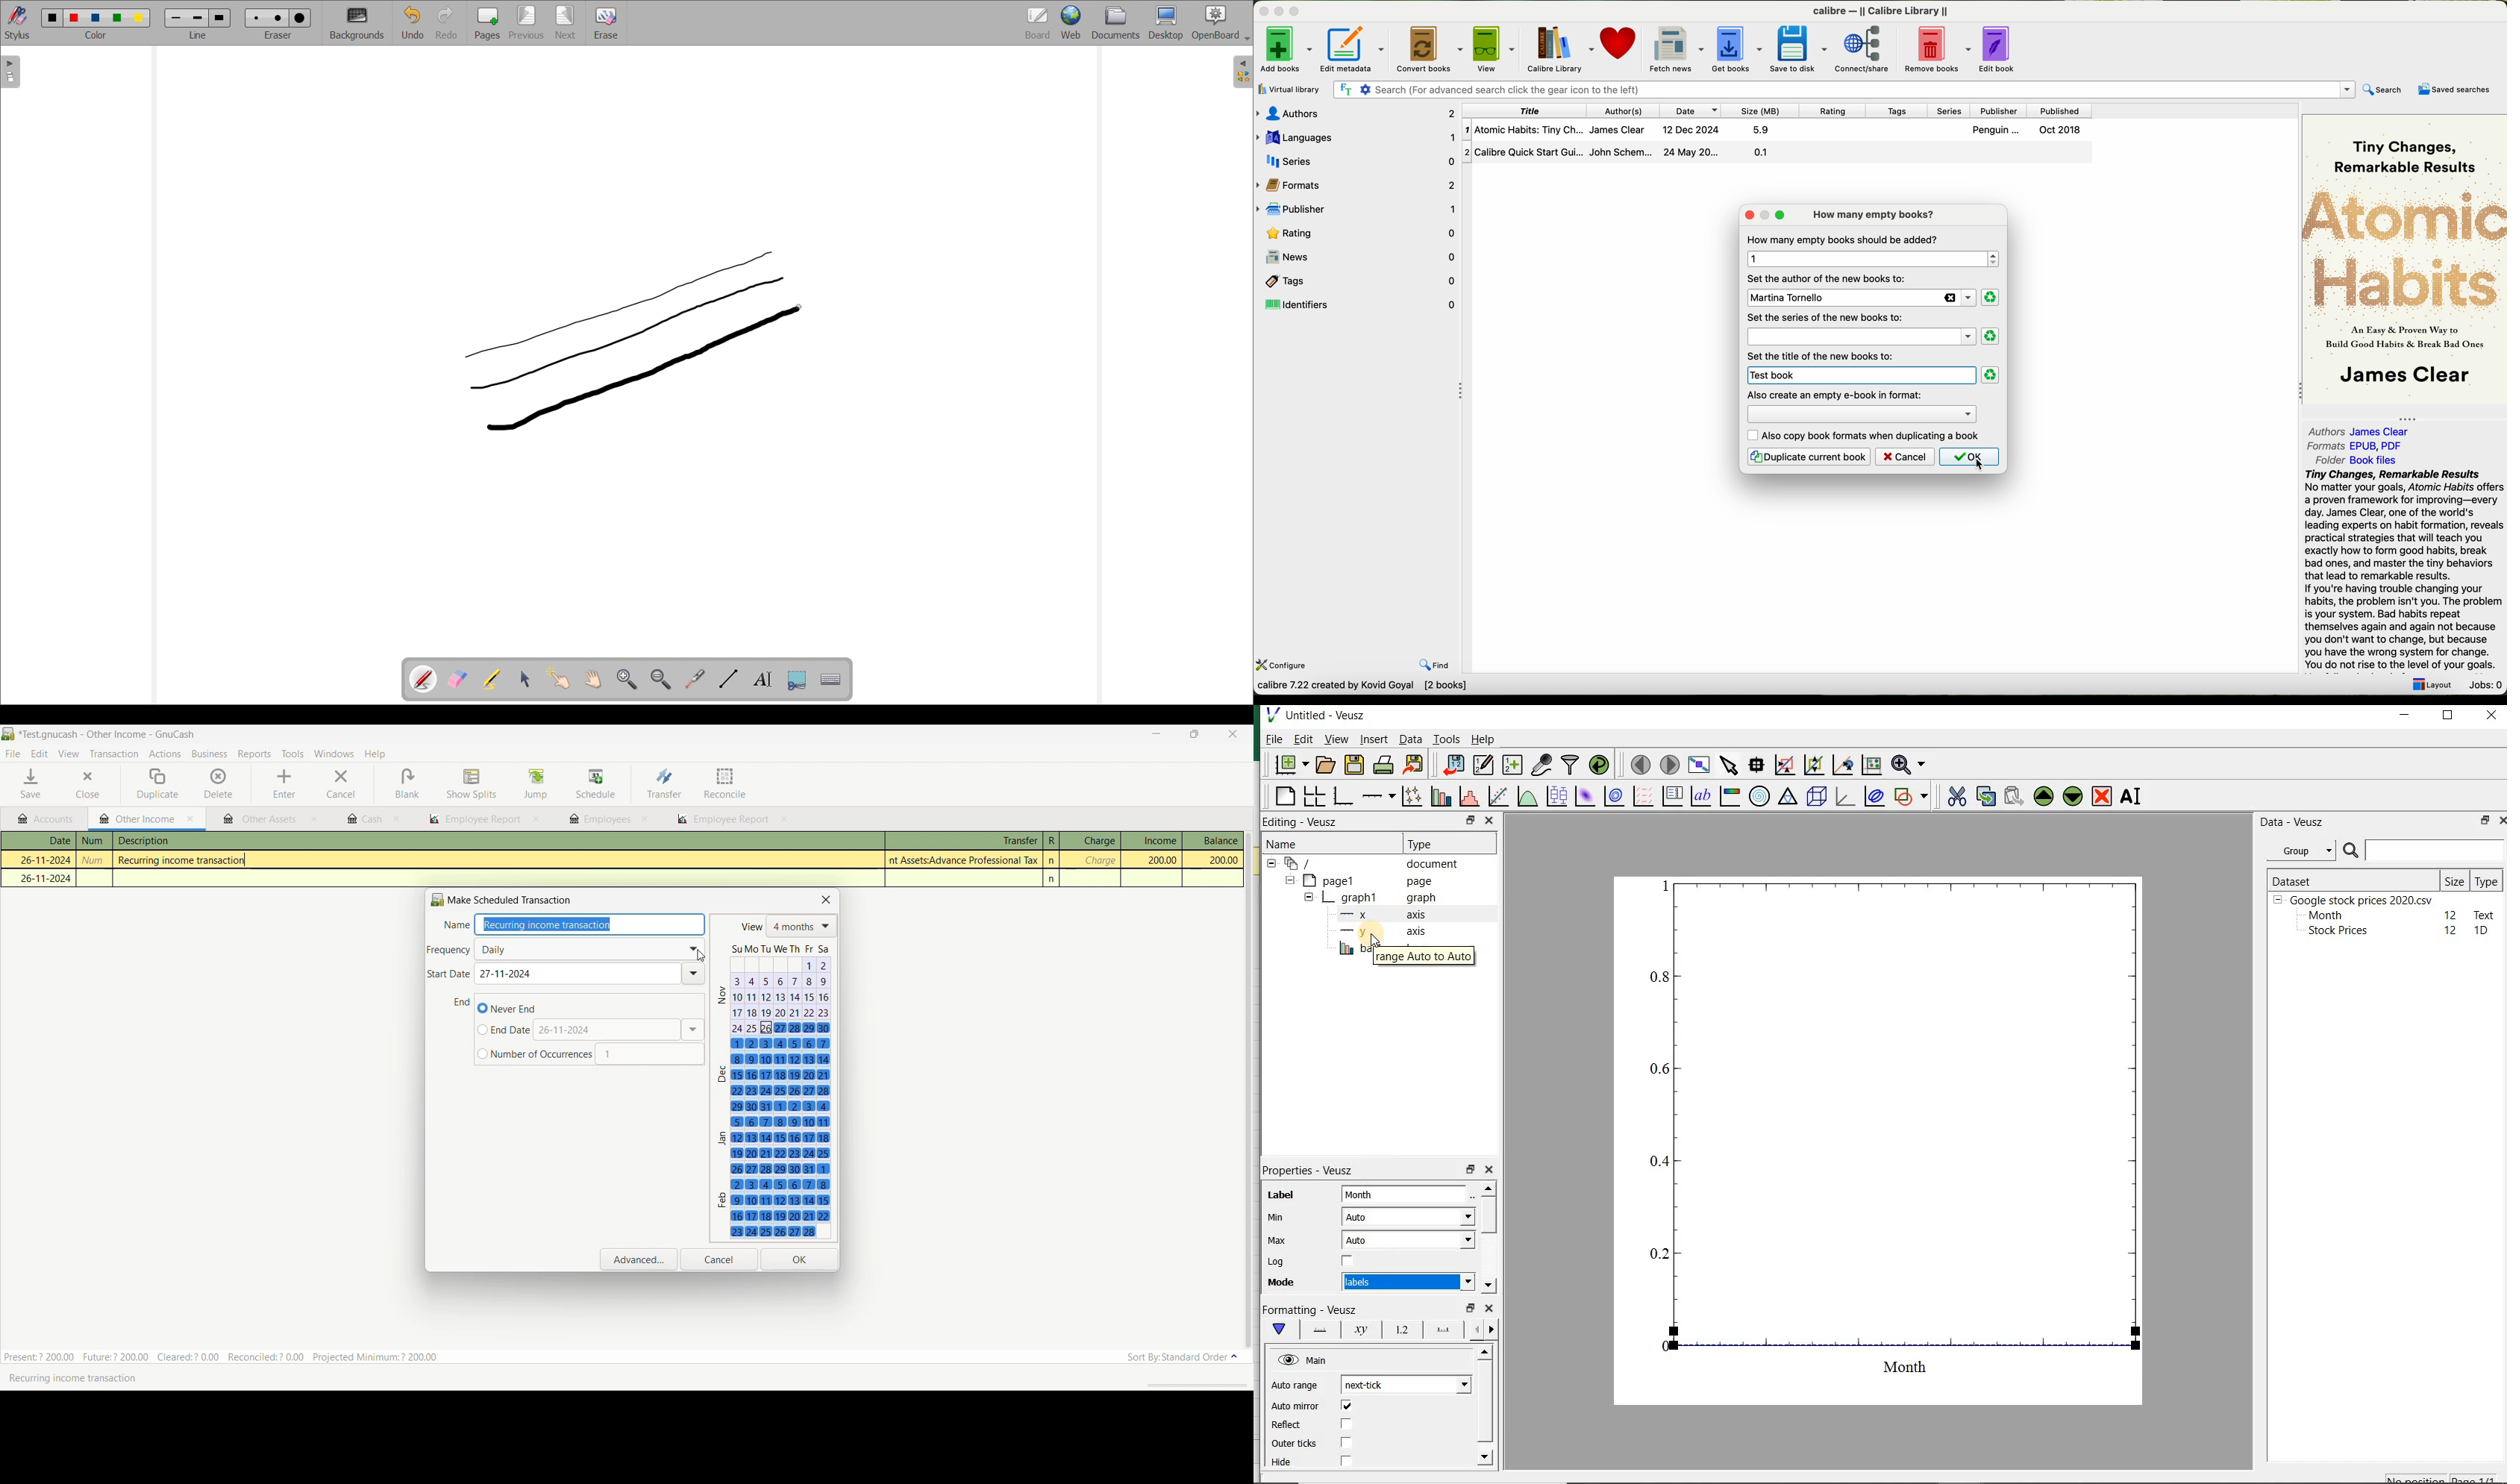 The height and width of the screenshot is (1484, 2520). Describe the element at coordinates (507, 1008) in the screenshot. I see `Never end transaction, current selection` at that location.